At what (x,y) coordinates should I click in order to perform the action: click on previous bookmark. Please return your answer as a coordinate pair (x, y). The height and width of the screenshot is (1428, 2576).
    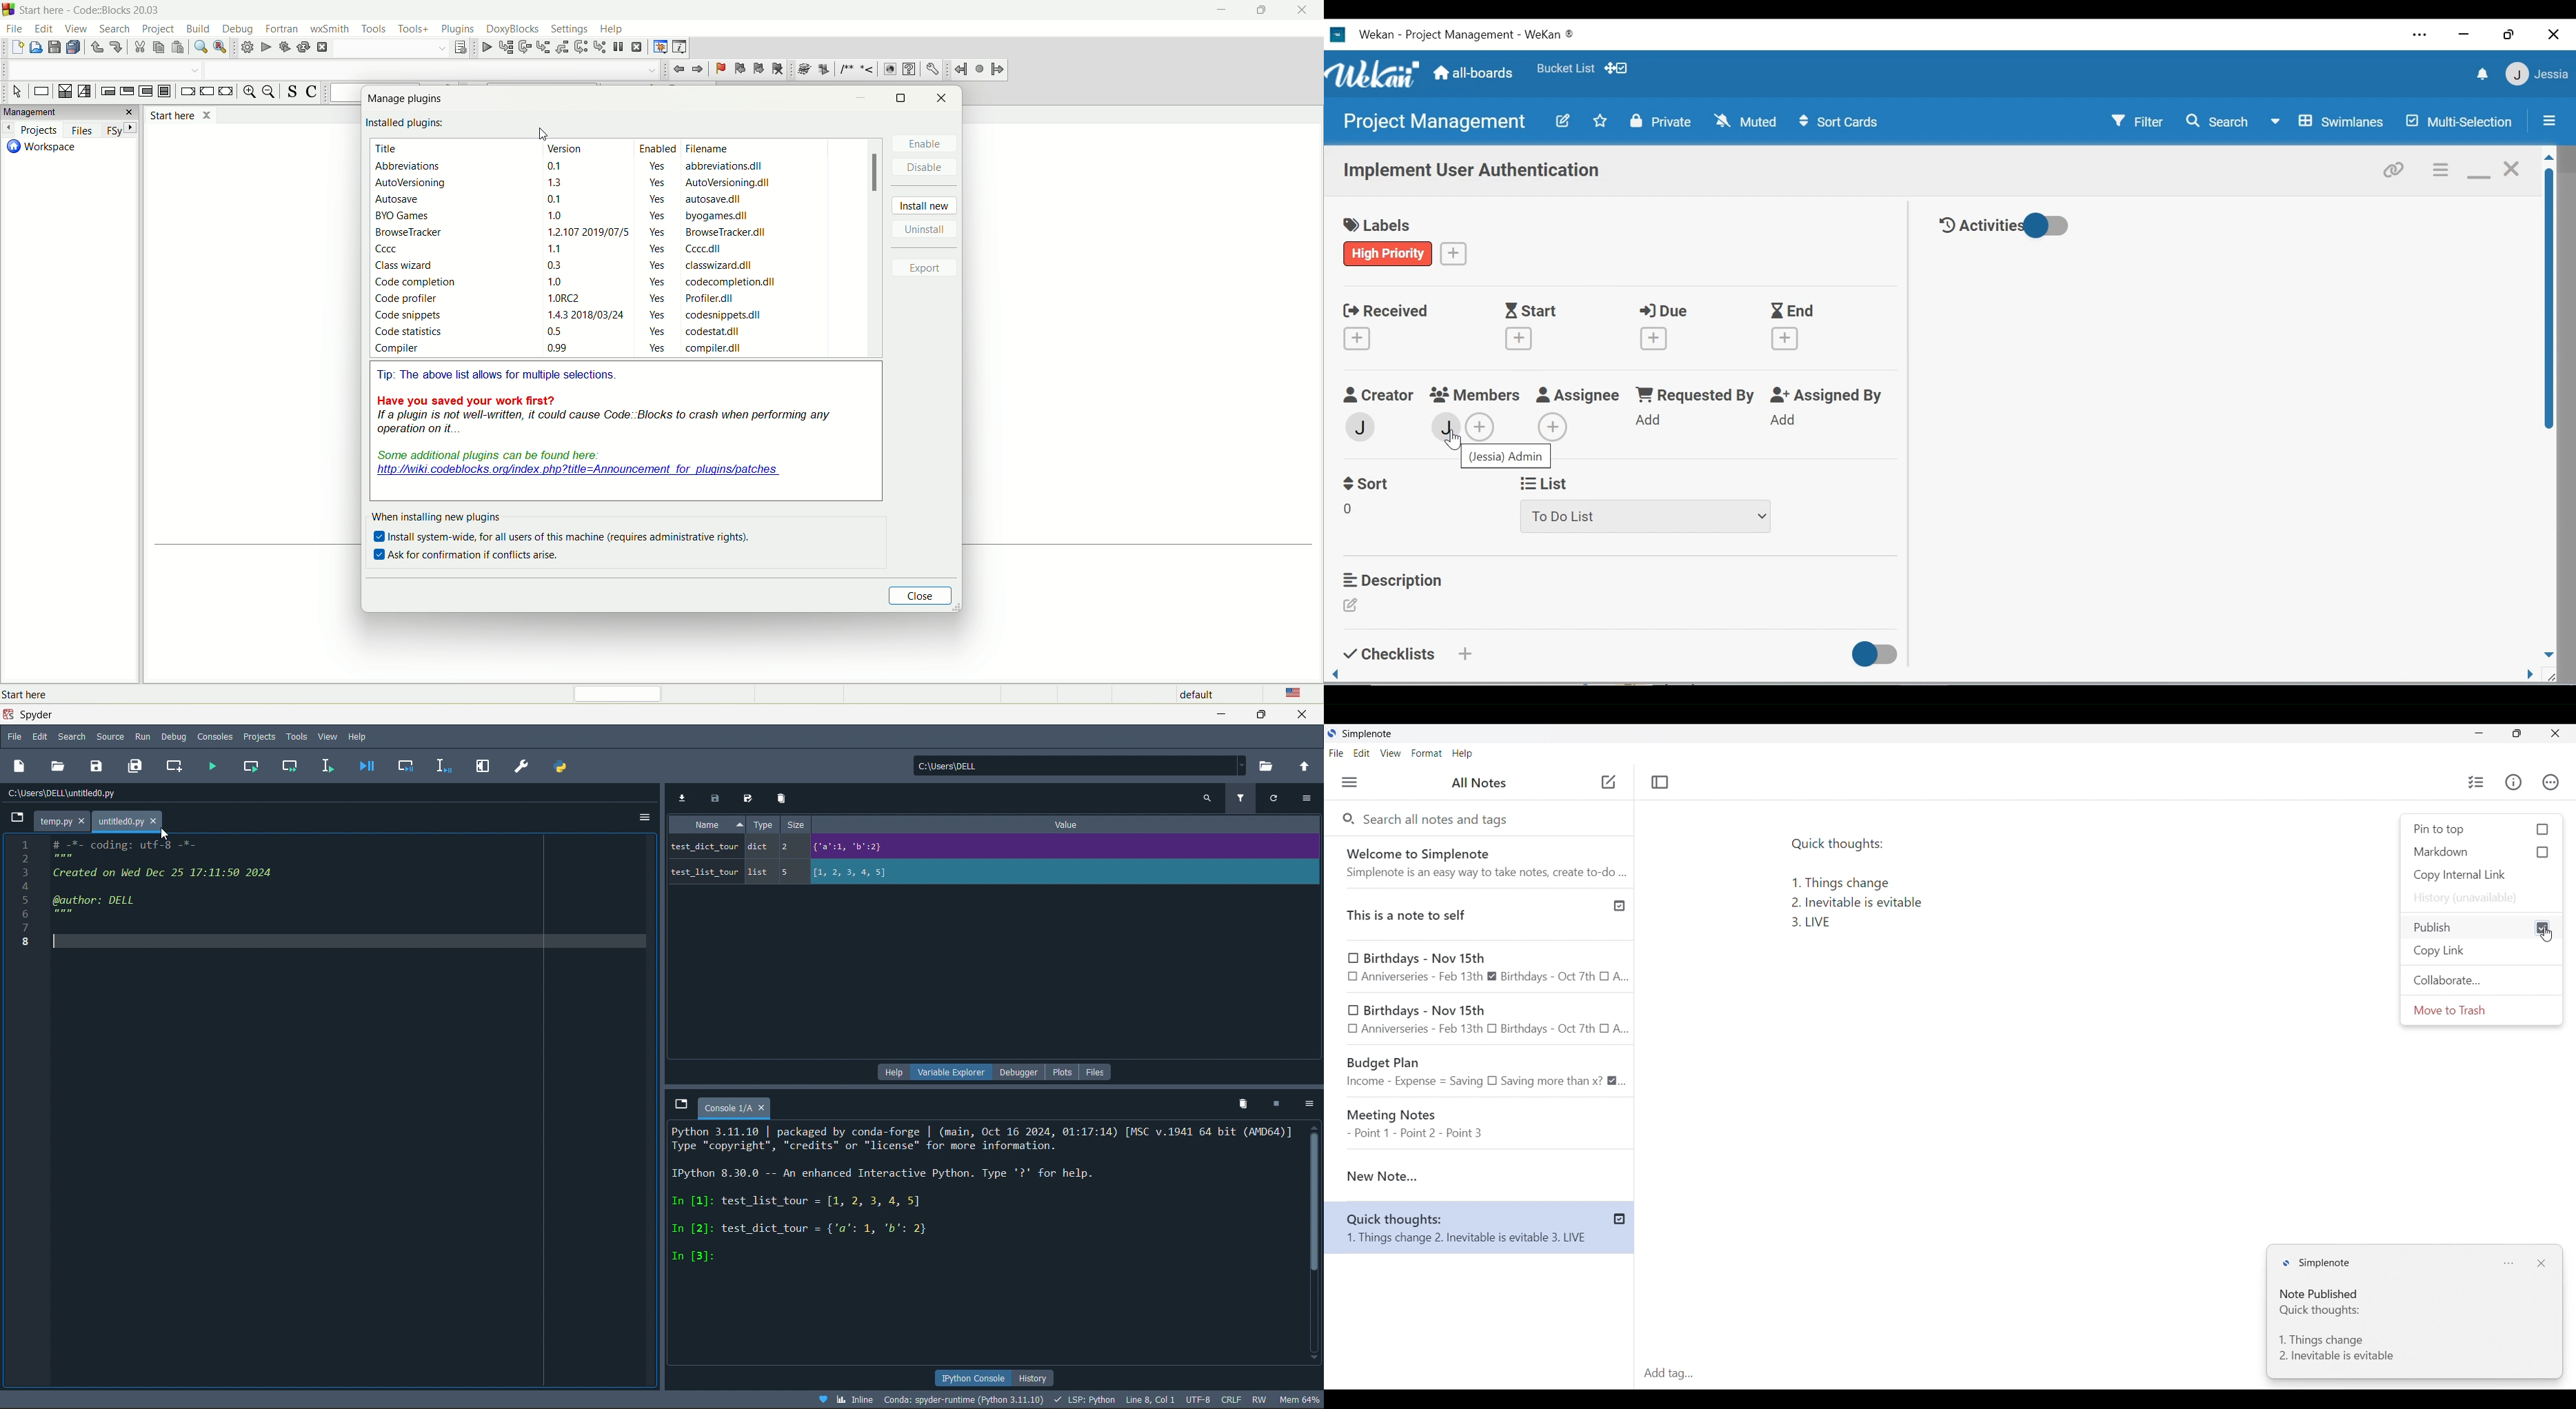
    Looking at the image, I should click on (740, 68).